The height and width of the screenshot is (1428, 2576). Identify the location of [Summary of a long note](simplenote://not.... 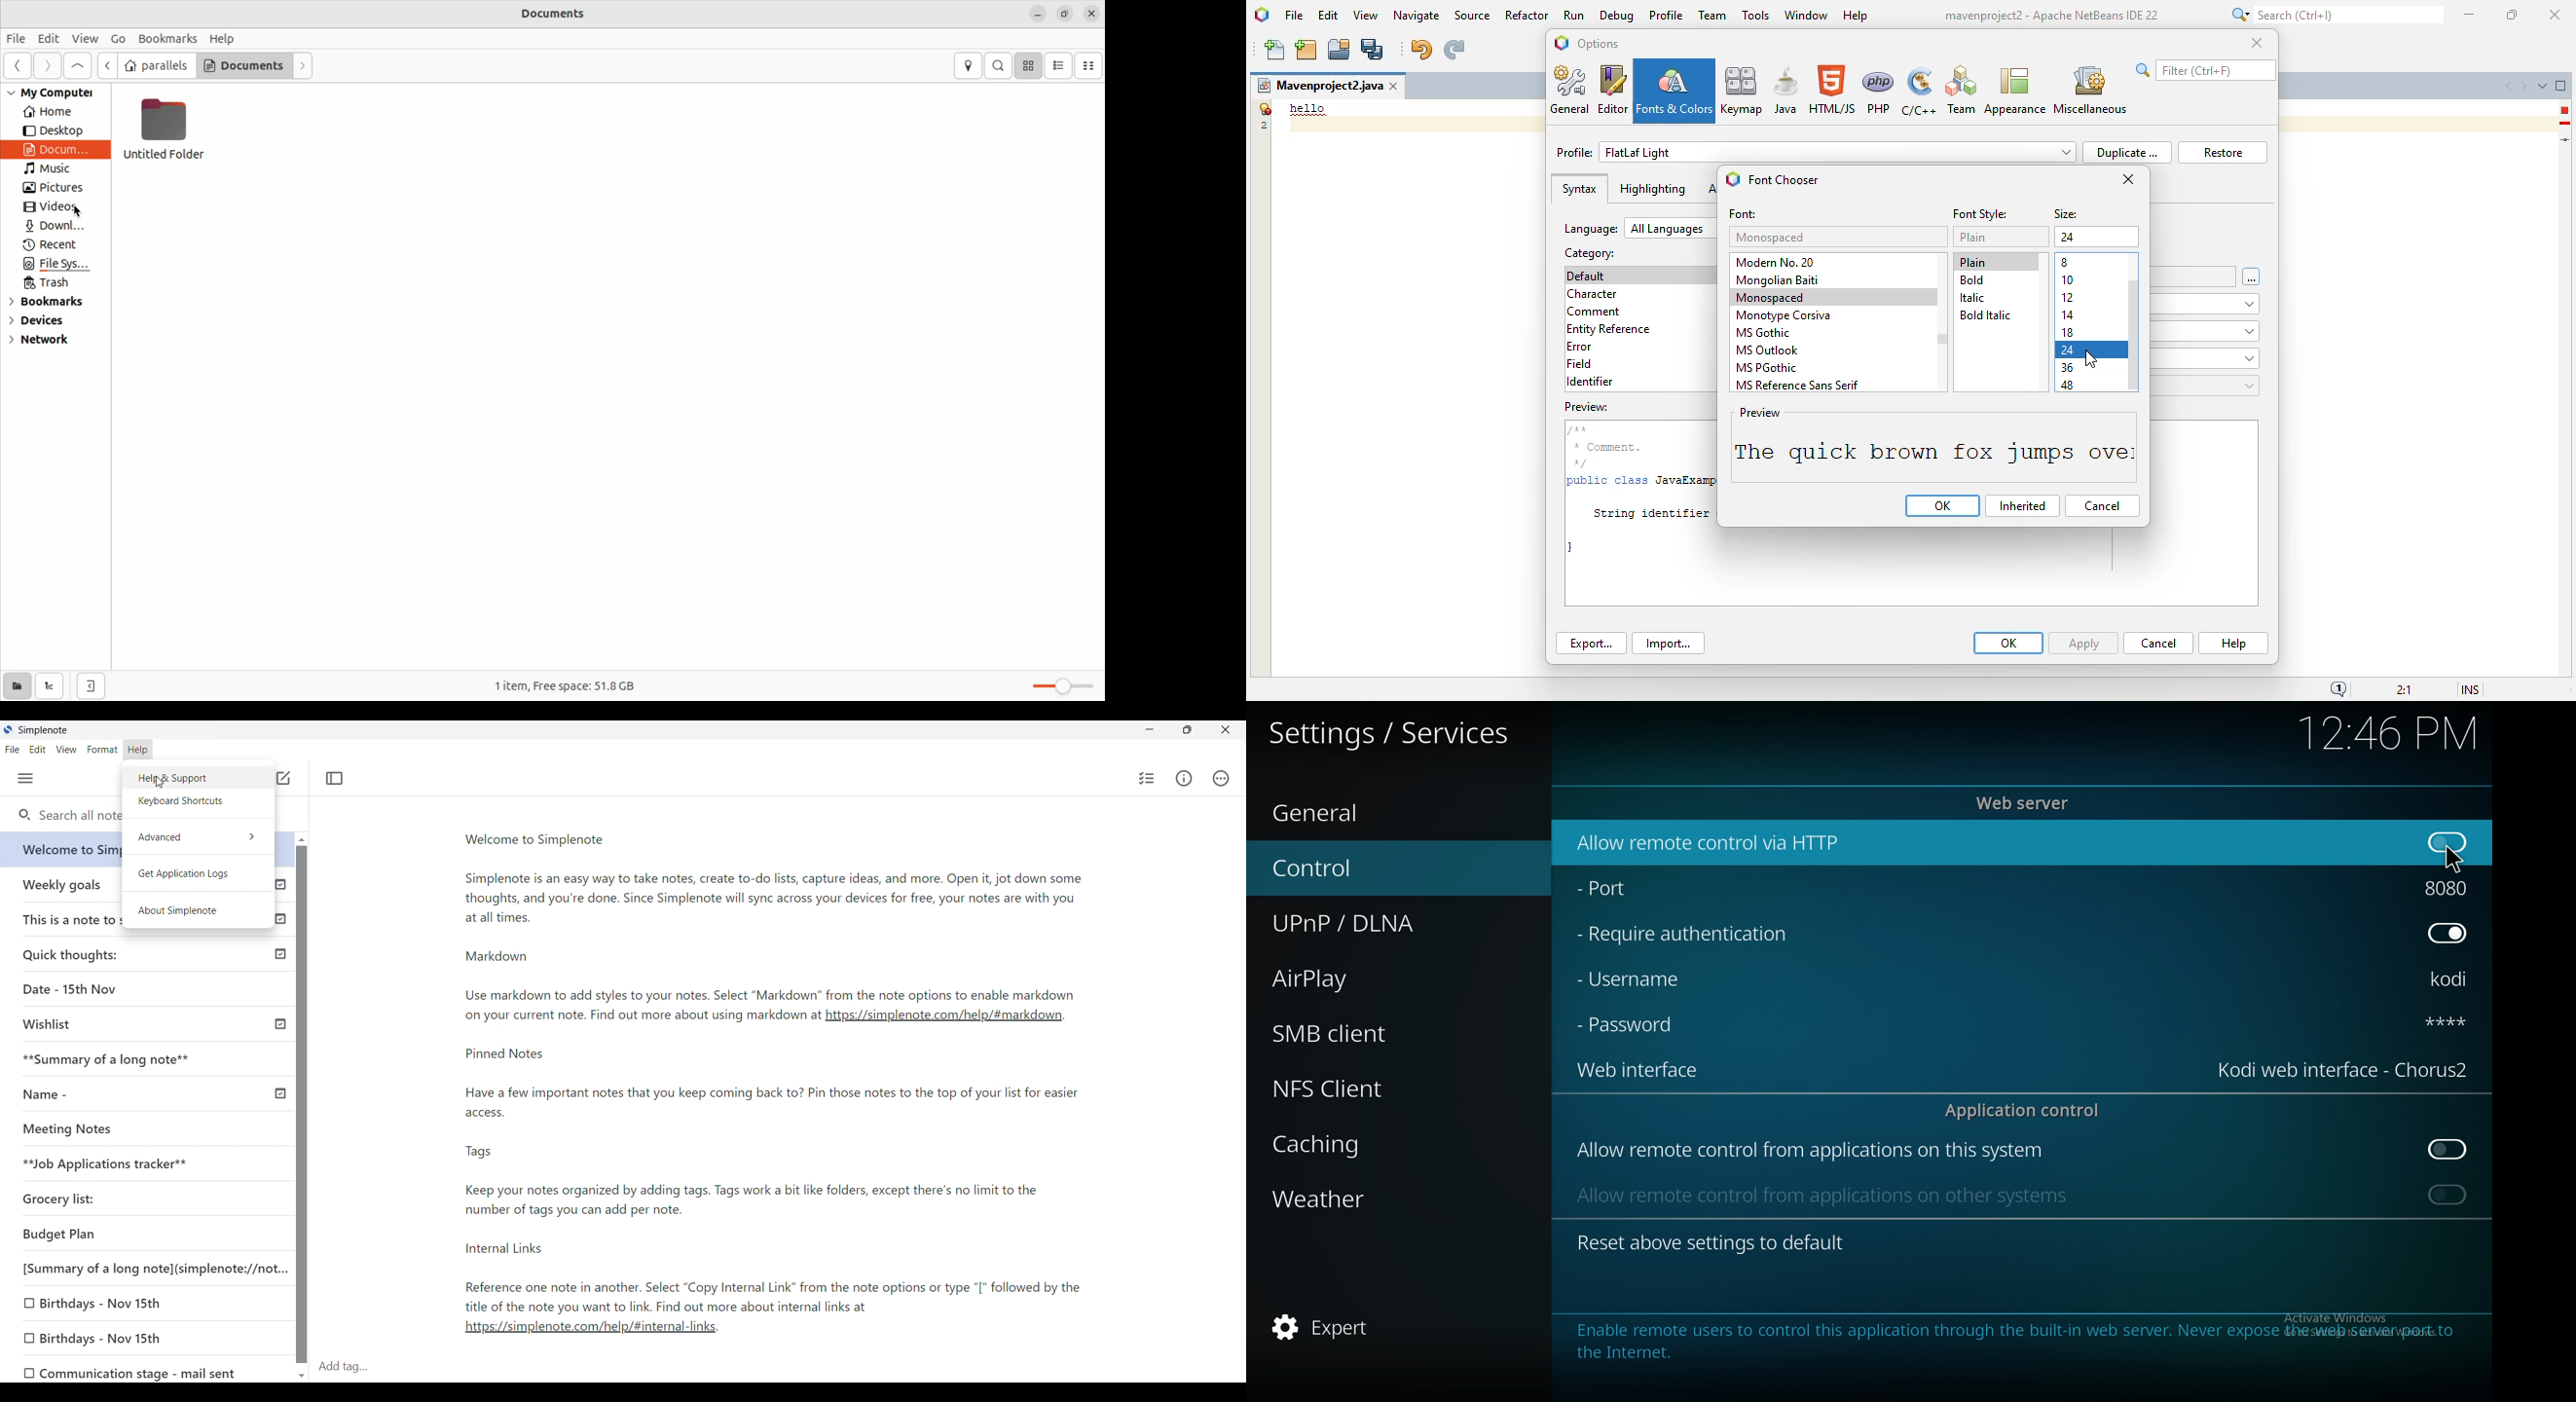
(151, 1269).